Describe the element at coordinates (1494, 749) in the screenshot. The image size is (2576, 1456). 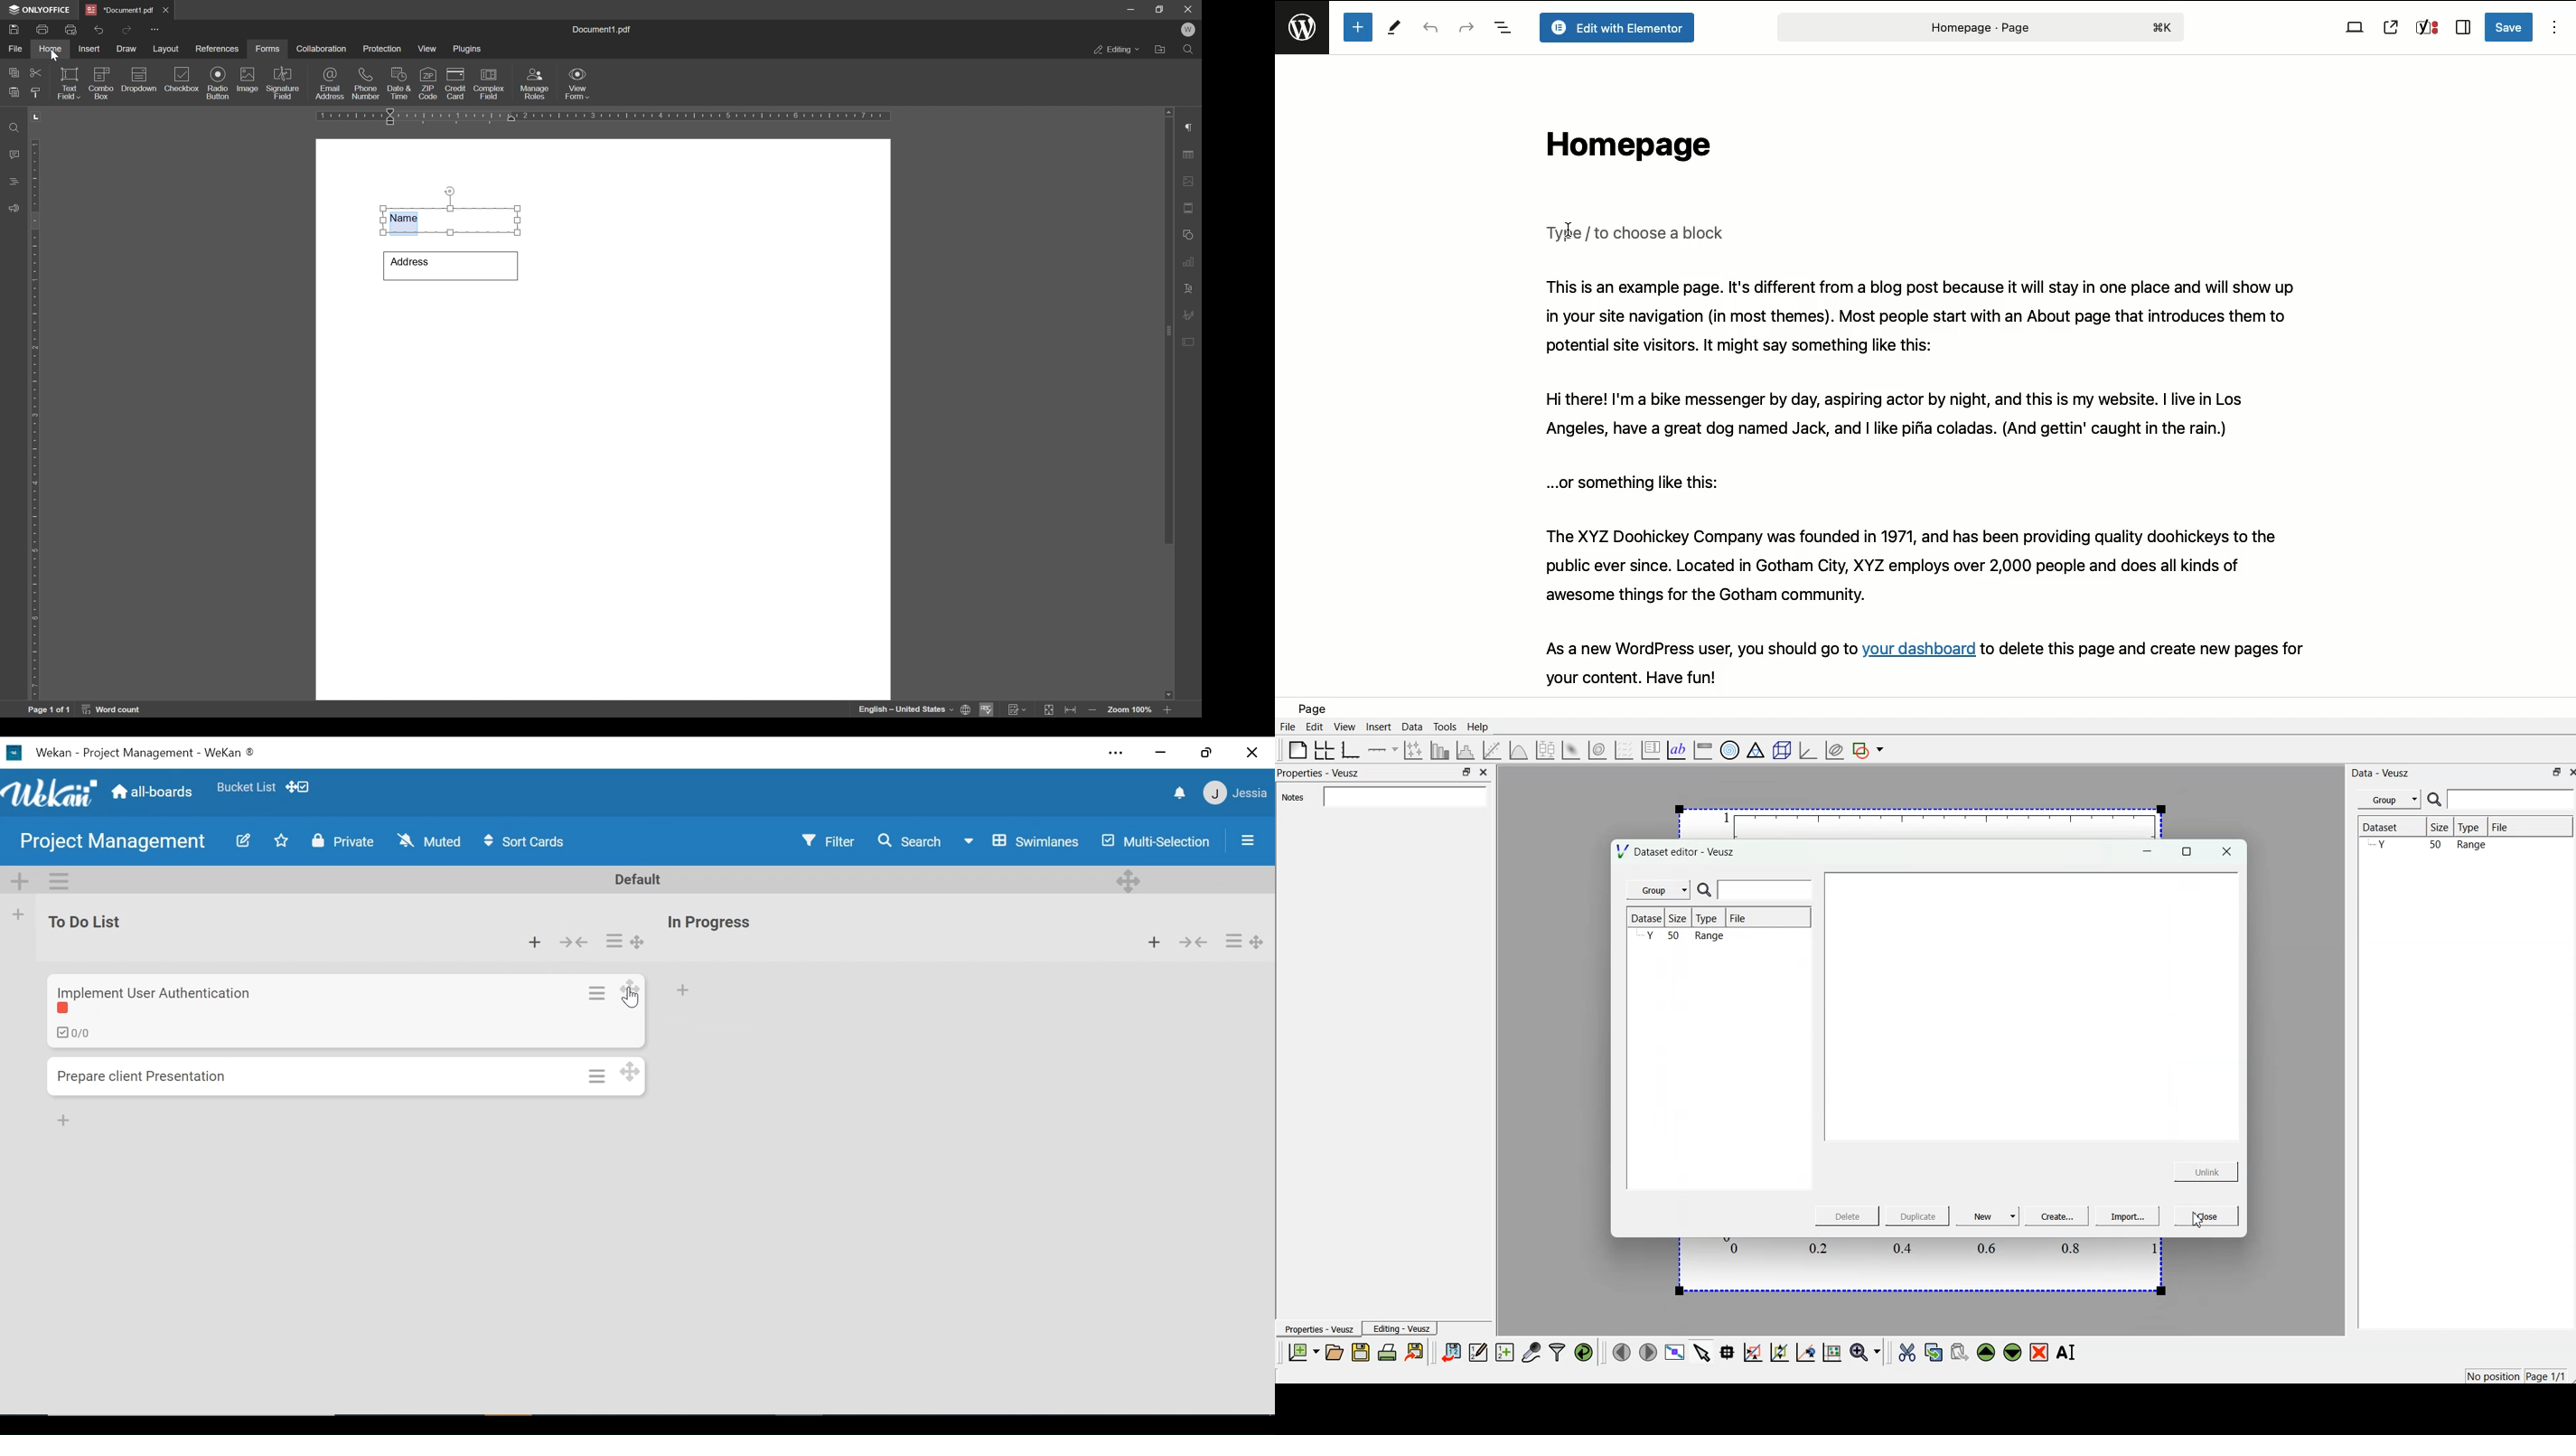
I see `fit a function` at that location.